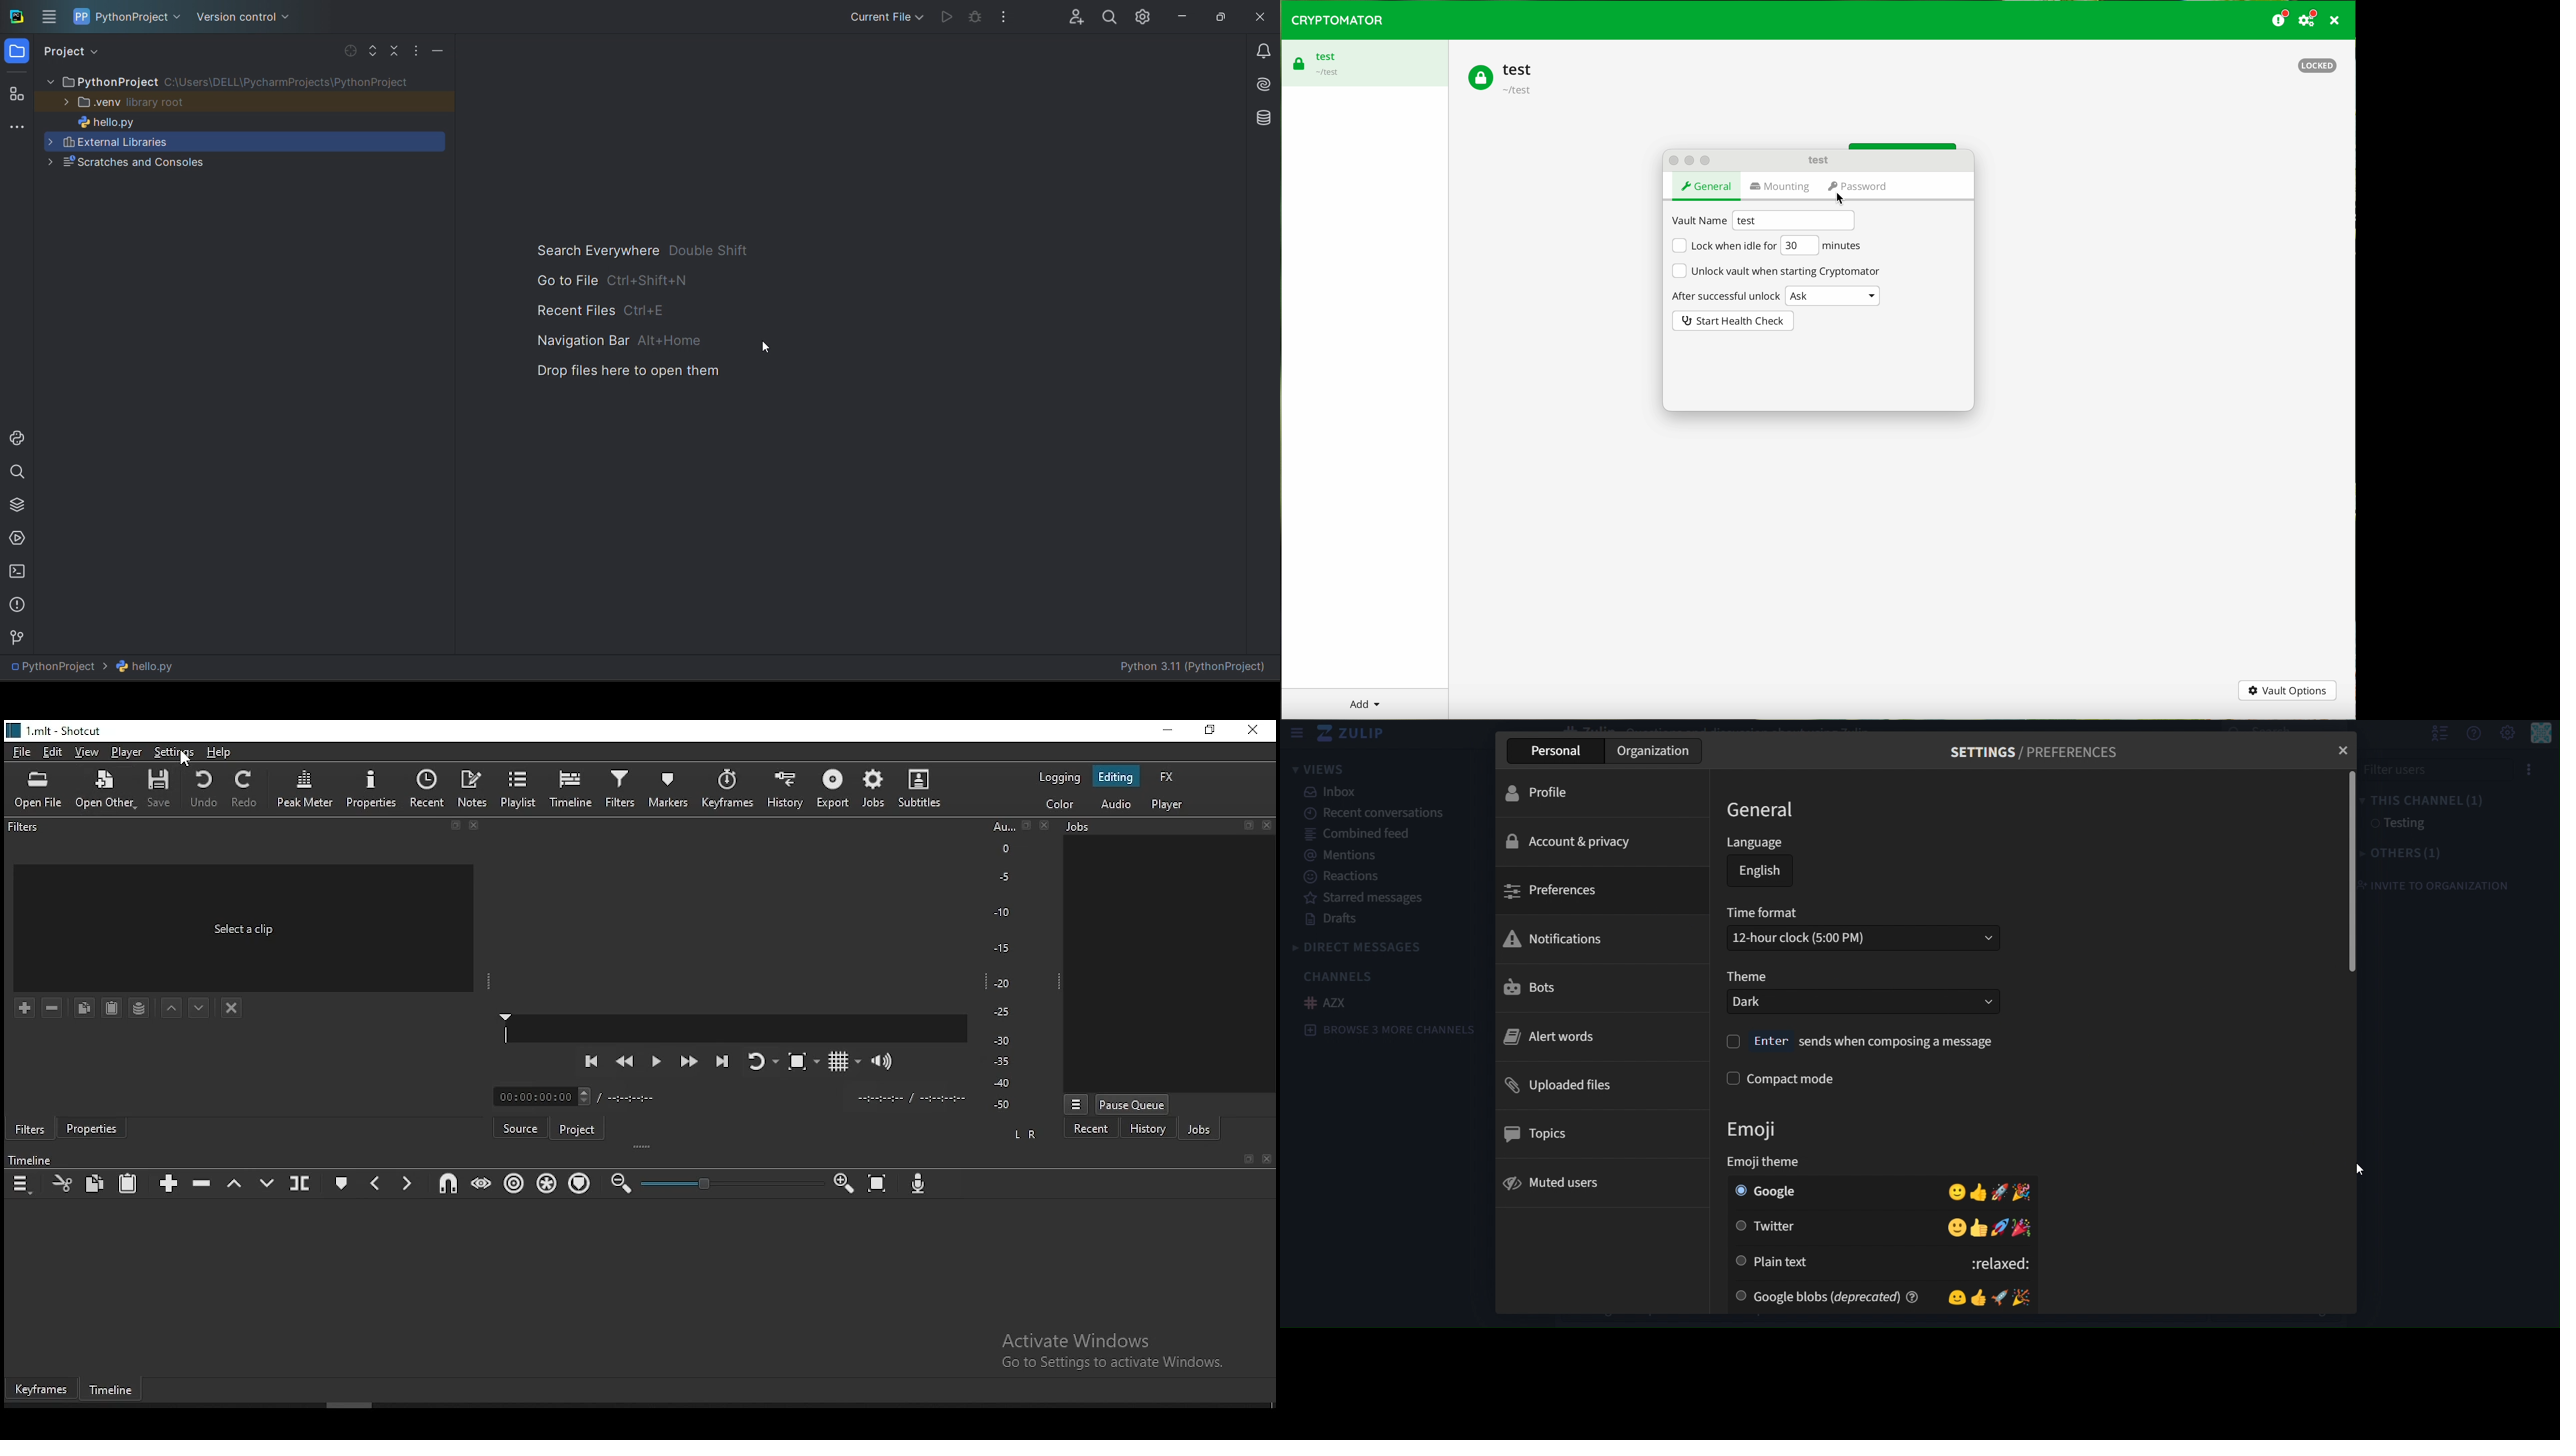  I want to click on jobs, so click(872, 789).